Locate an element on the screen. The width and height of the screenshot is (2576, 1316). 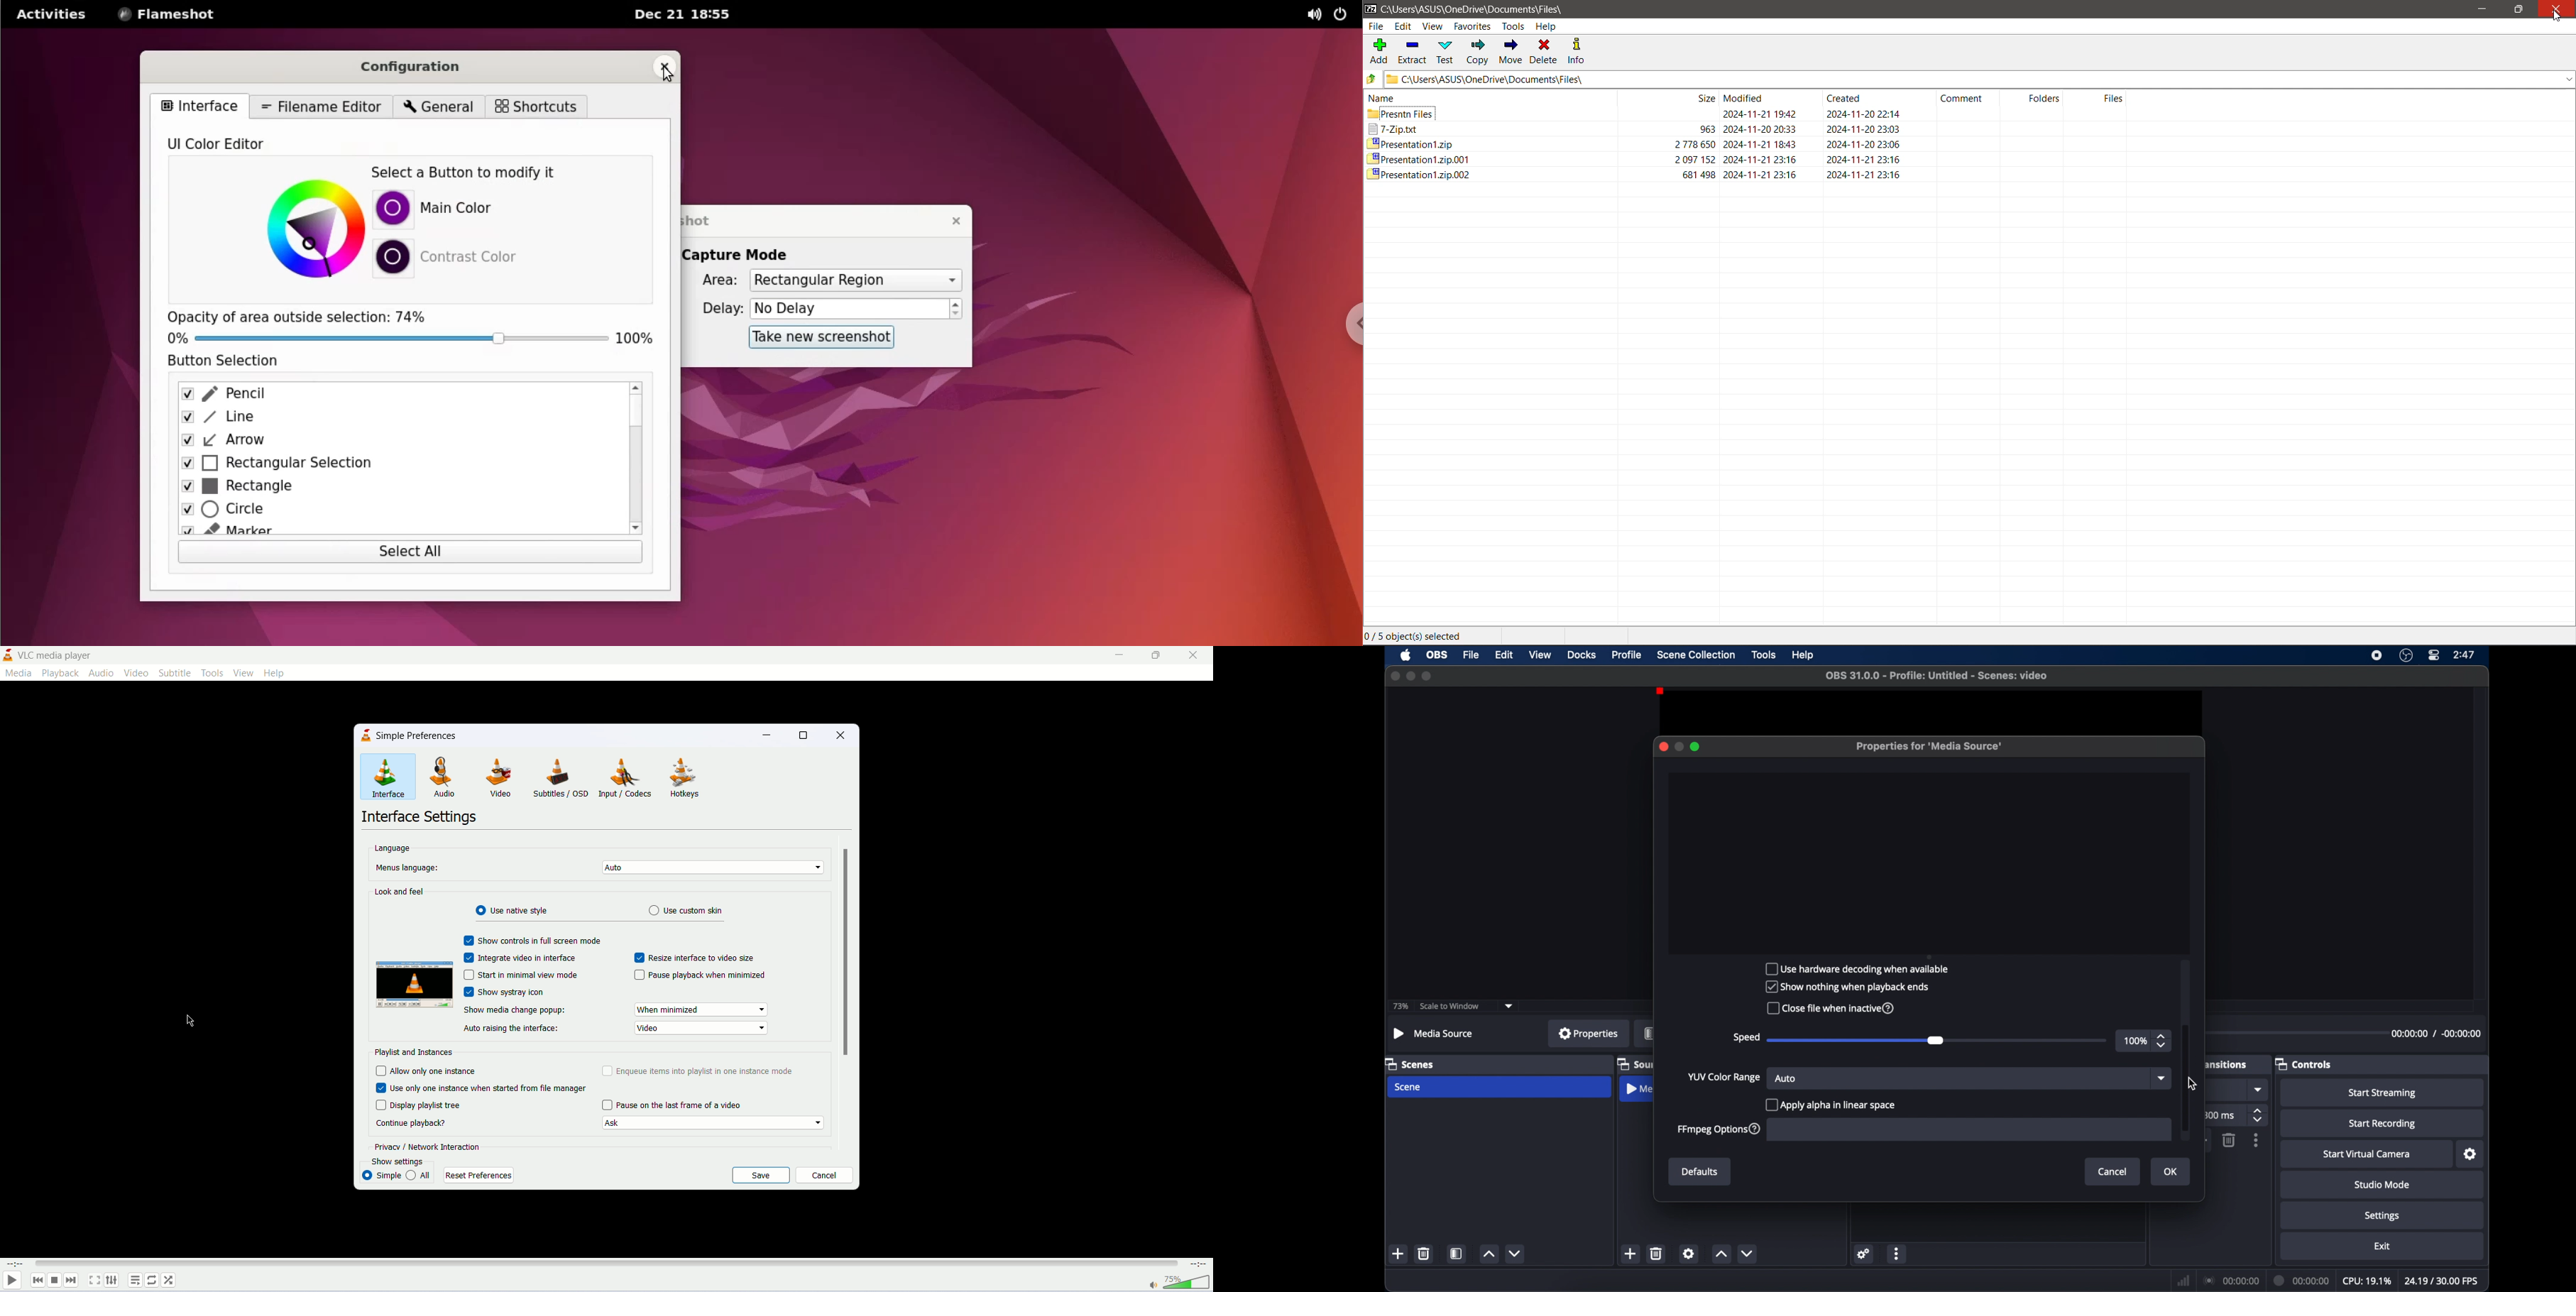
close is located at coordinates (1663, 746).